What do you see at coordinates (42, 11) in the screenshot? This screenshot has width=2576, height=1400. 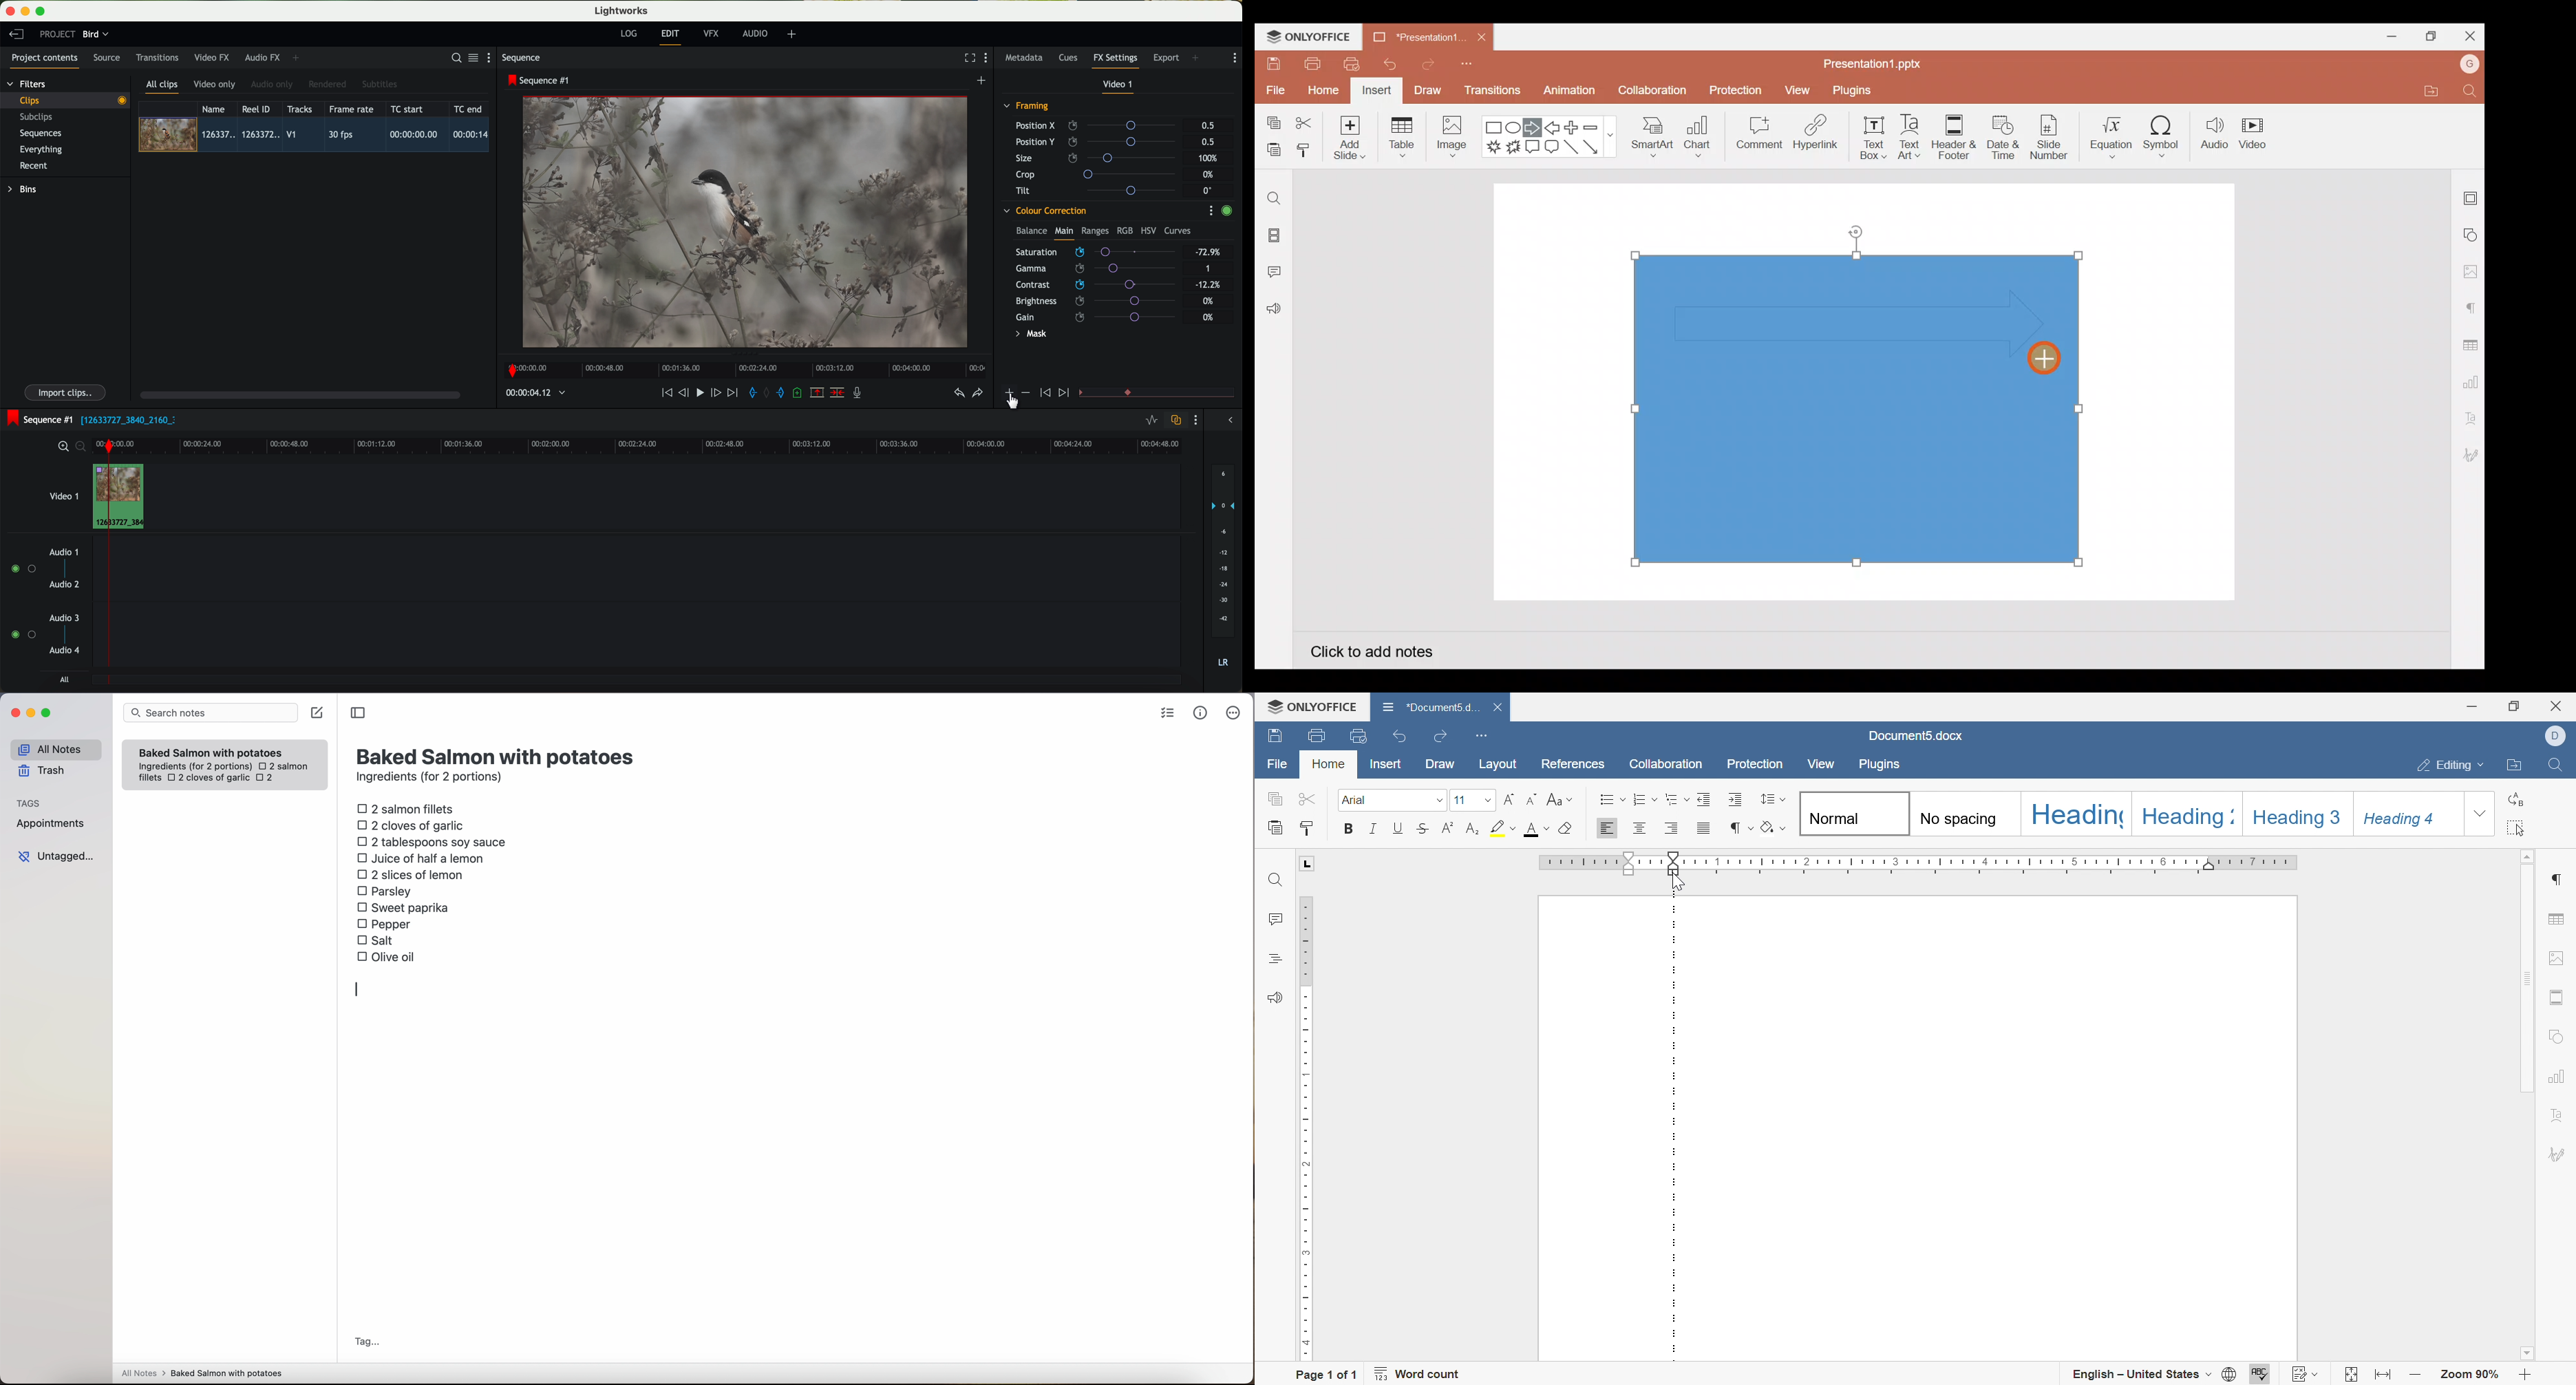 I see `maximize program` at bounding box center [42, 11].